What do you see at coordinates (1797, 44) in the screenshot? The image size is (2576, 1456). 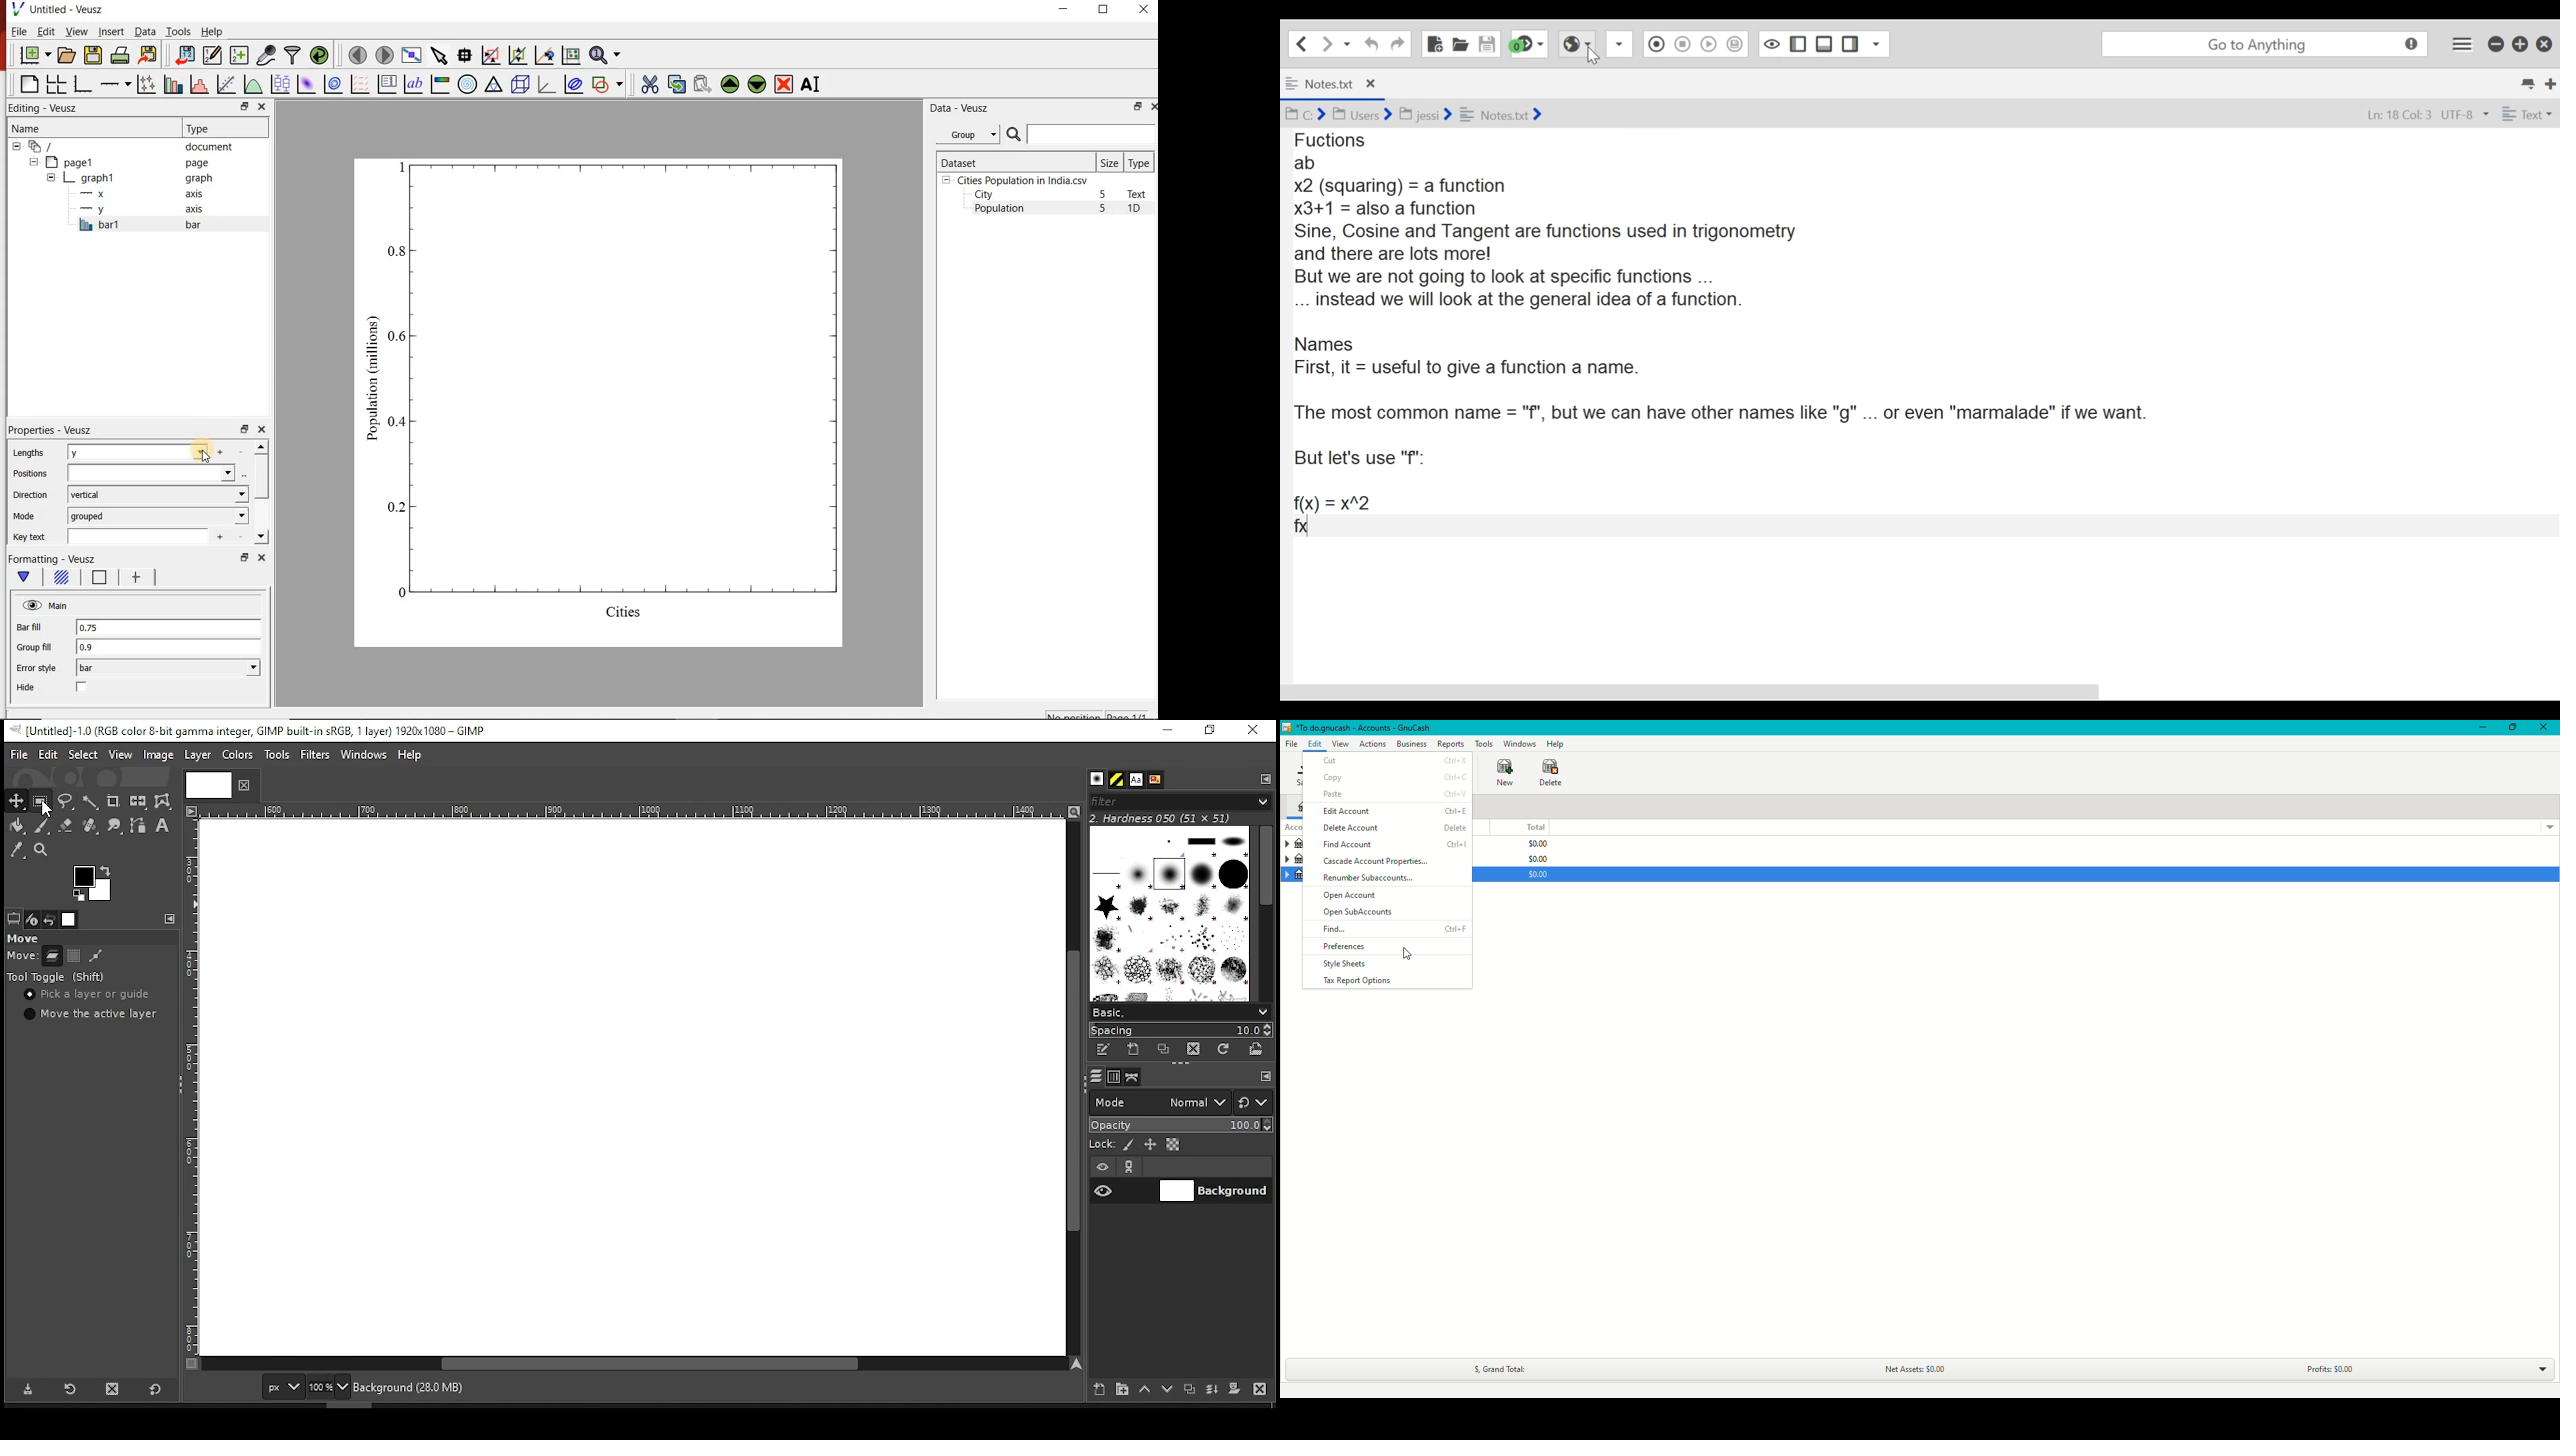 I see `Show/Hide left Pane` at bounding box center [1797, 44].